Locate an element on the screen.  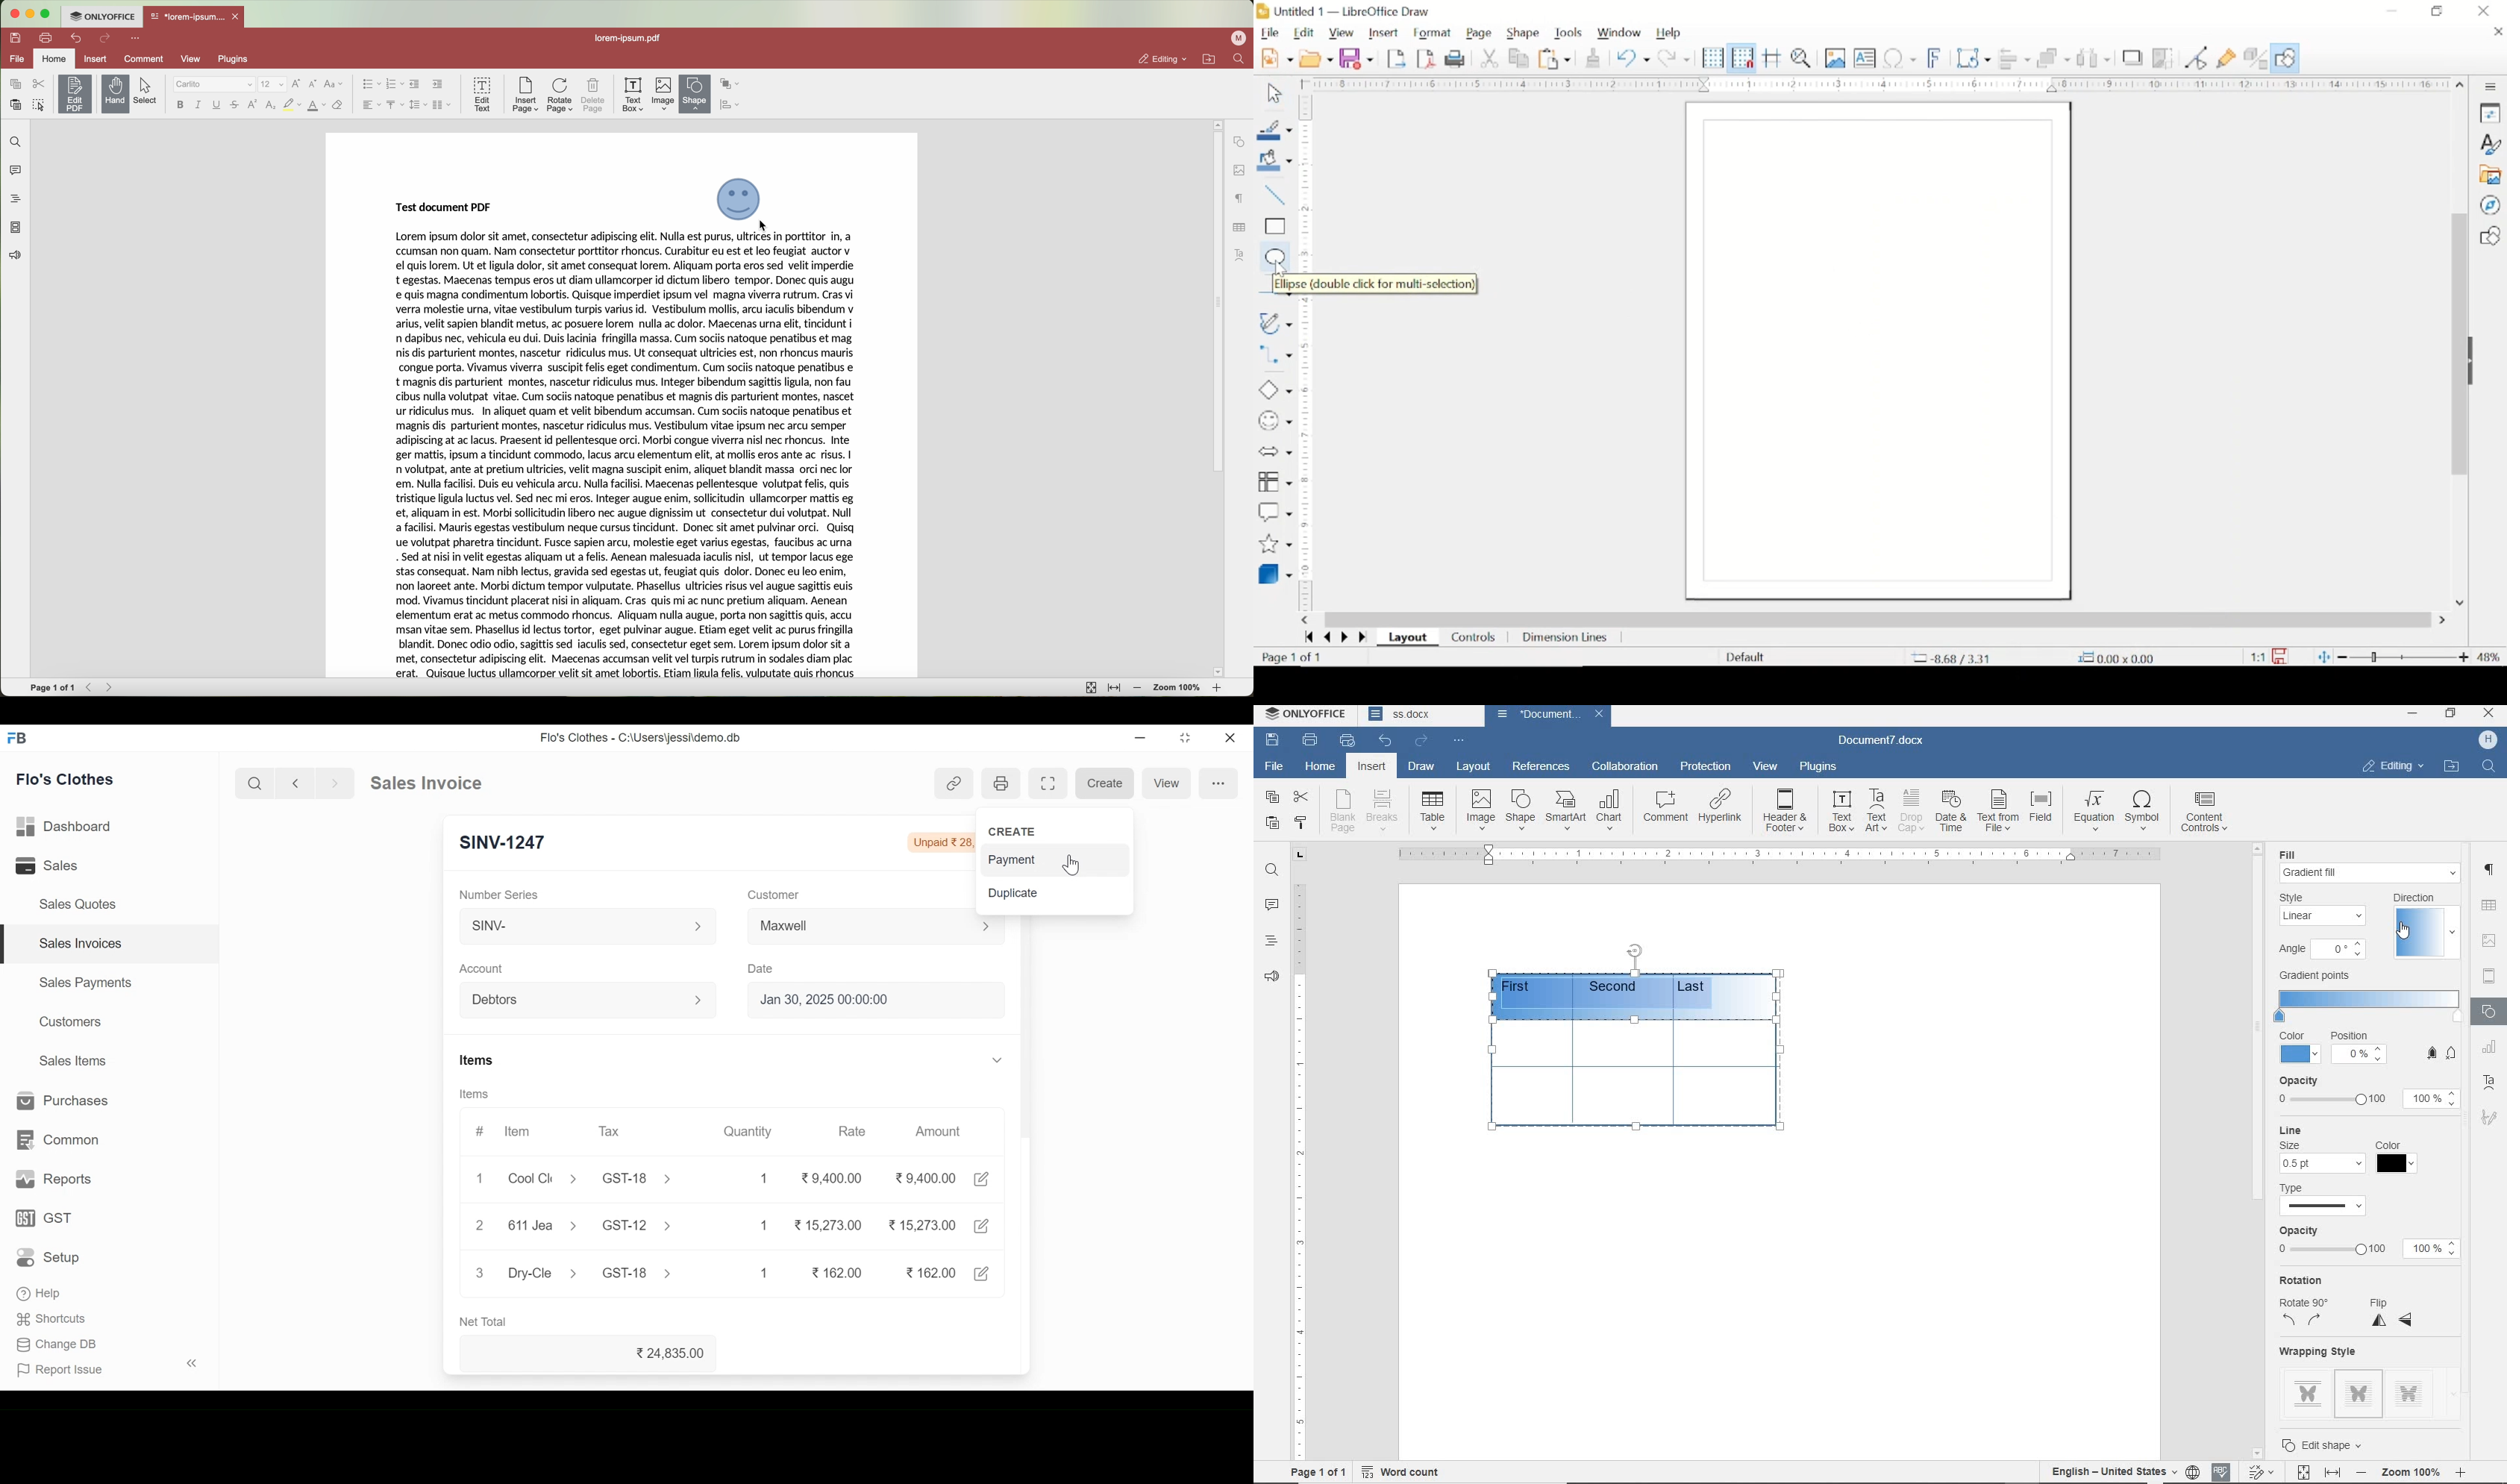
customize quick access toolbar is located at coordinates (1458, 741).